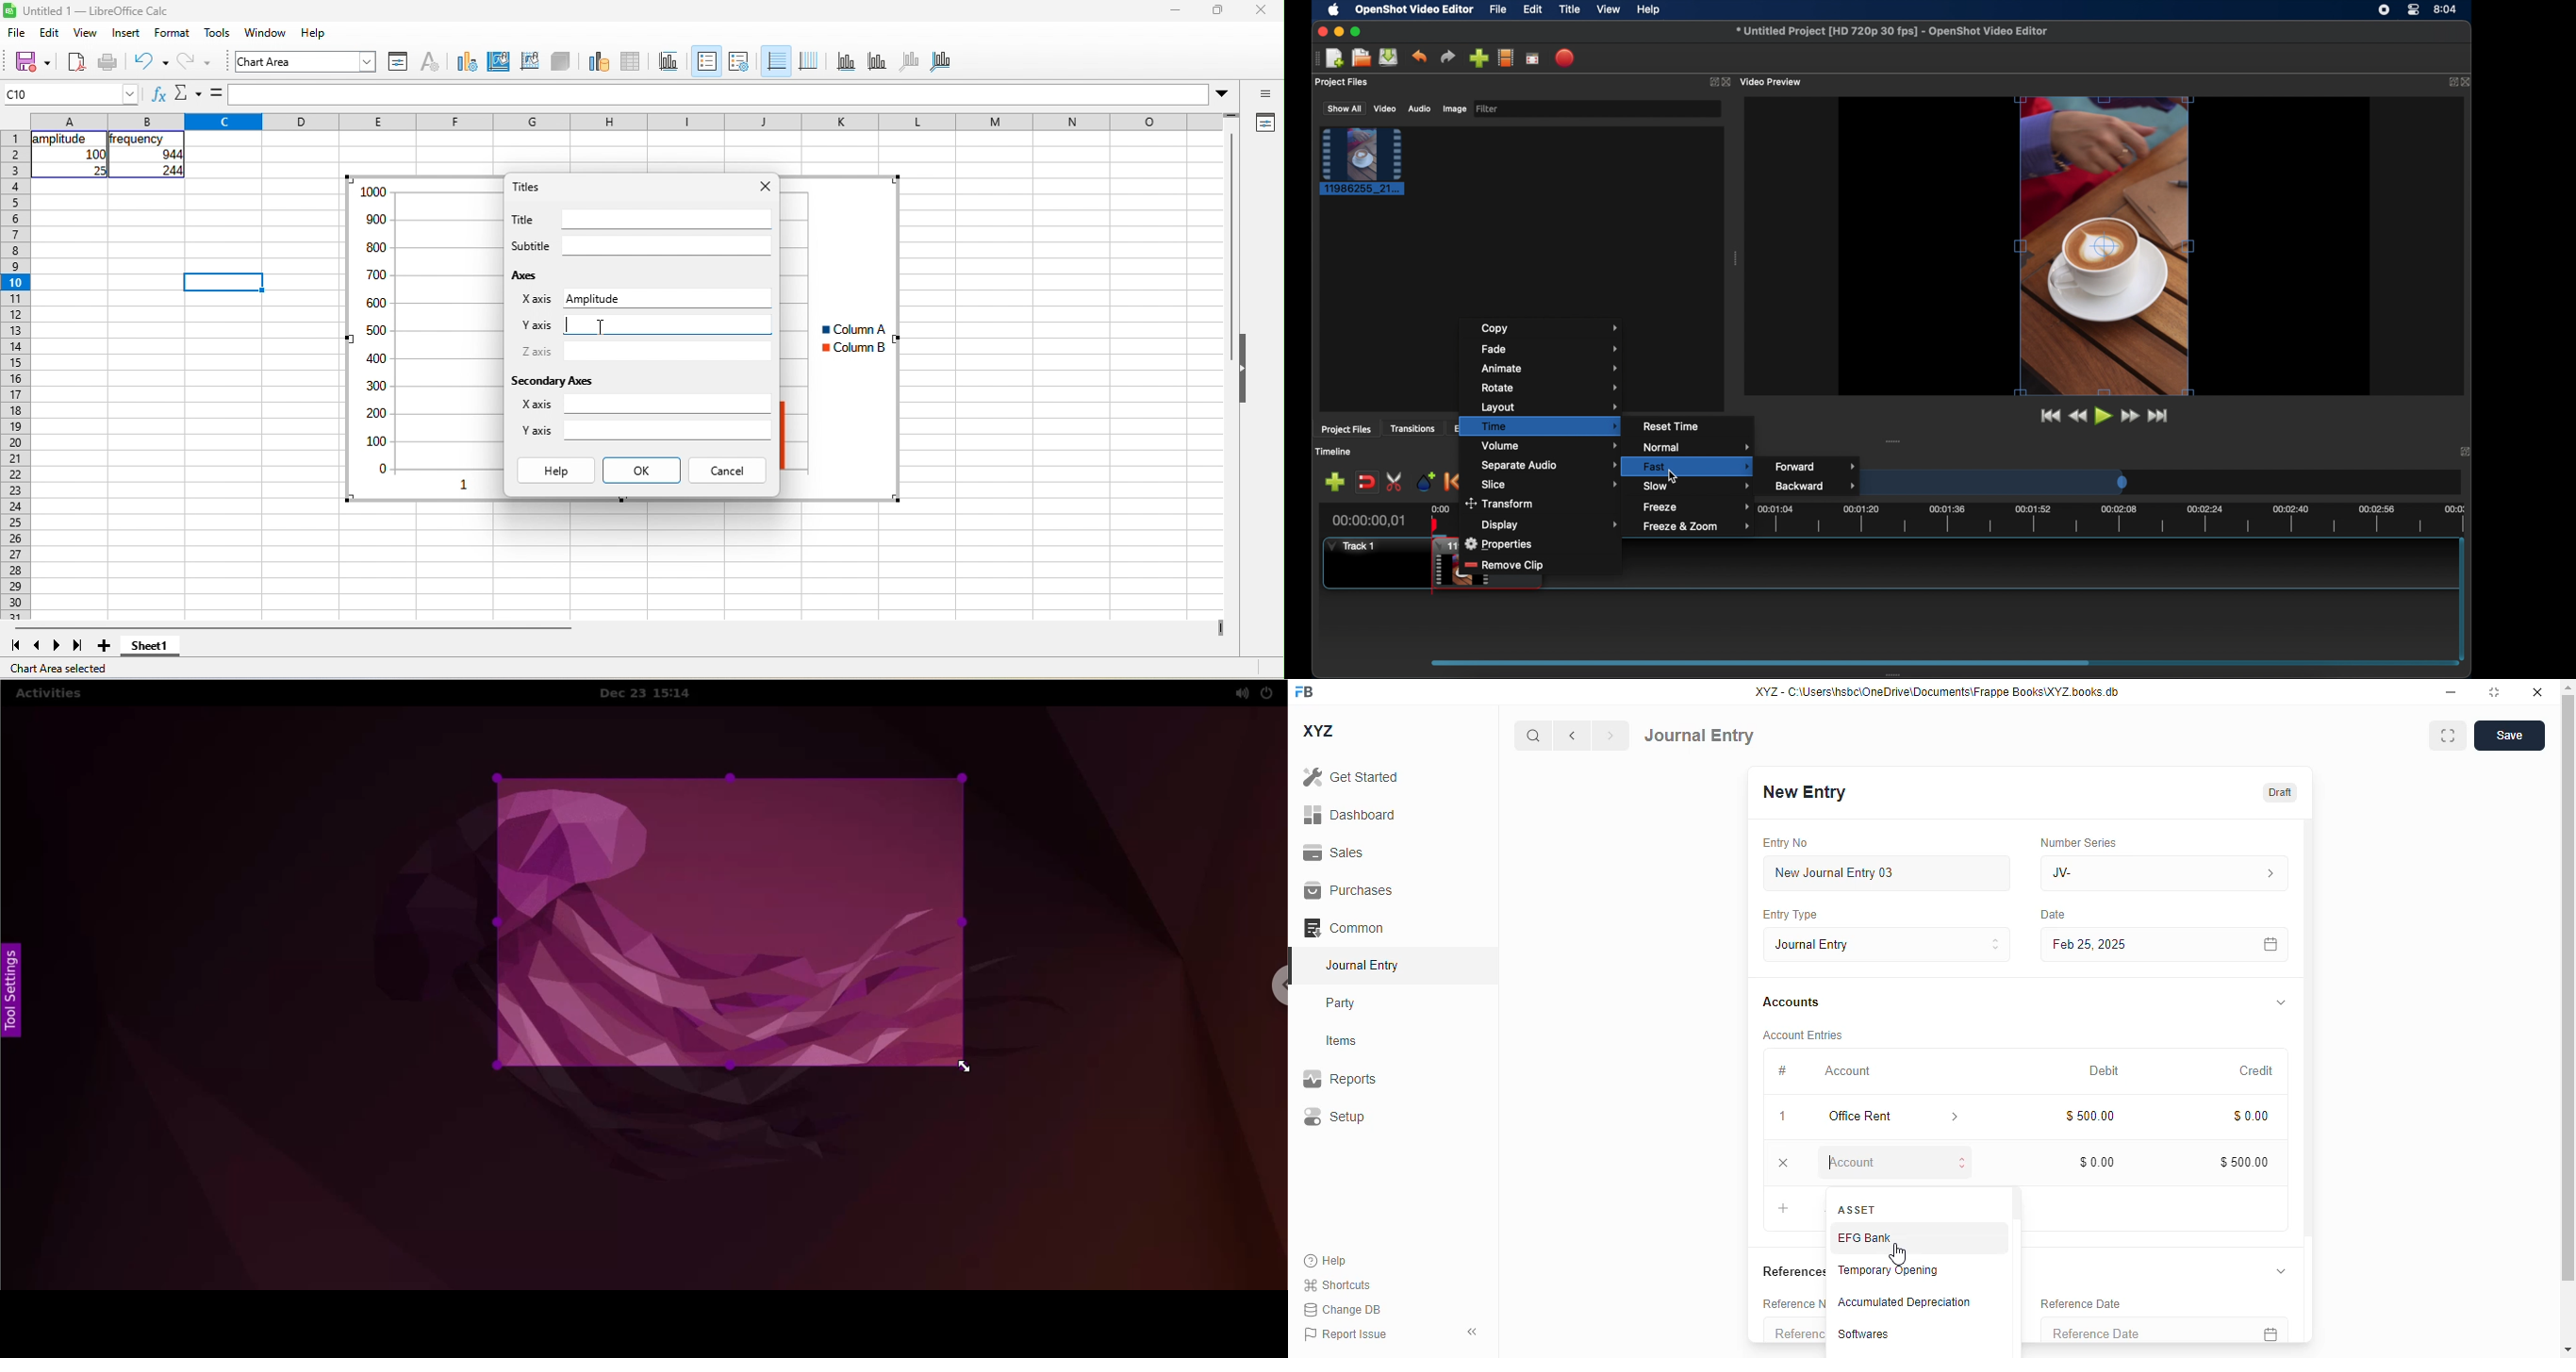  I want to click on X axis, so click(536, 403).